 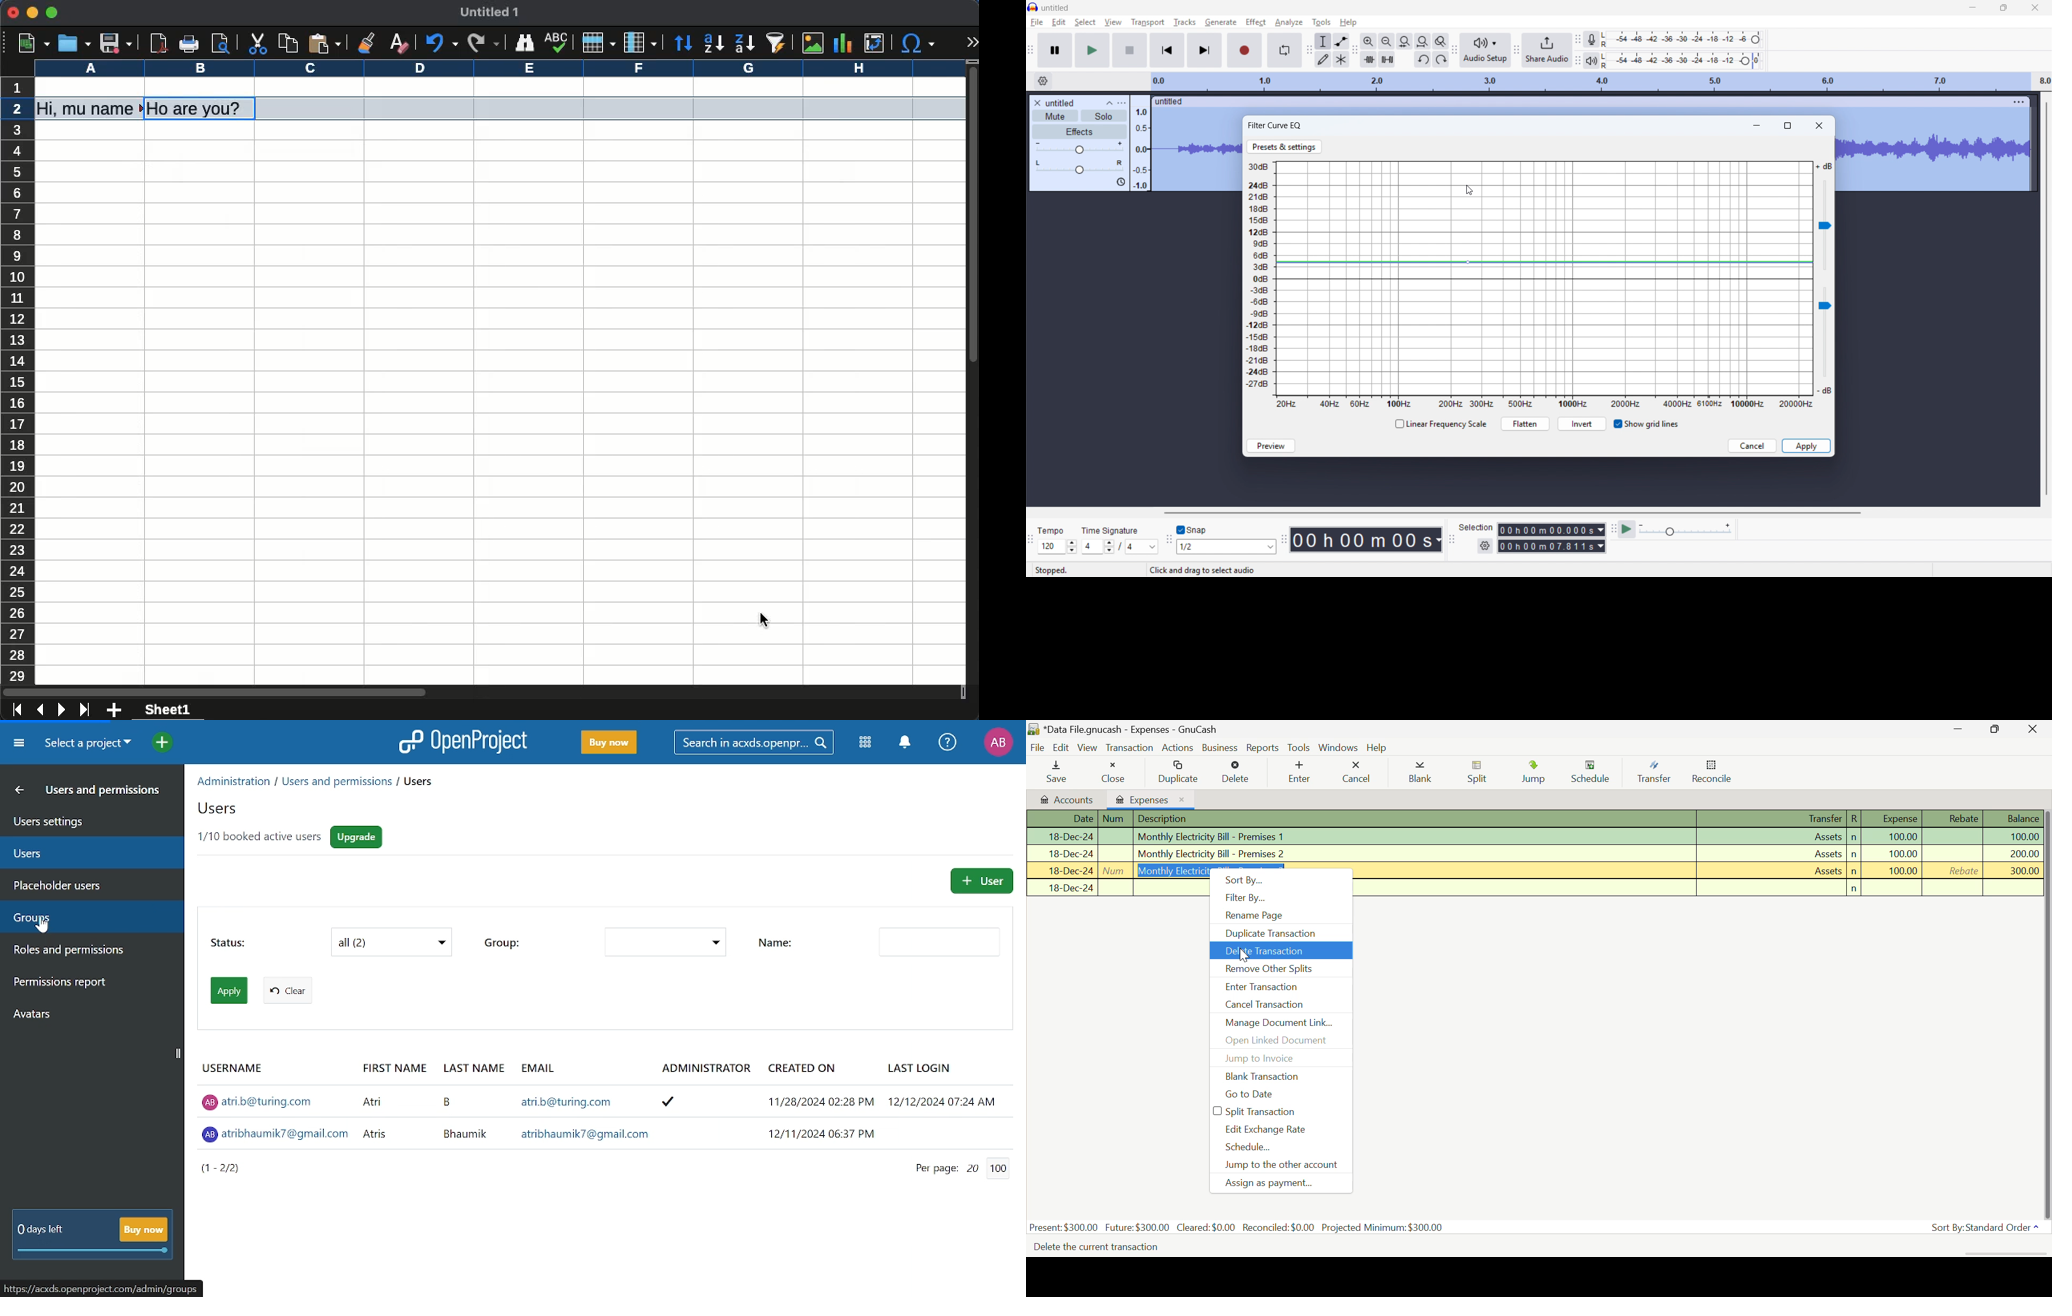 What do you see at coordinates (1378, 747) in the screenshot?
I see `Help` at bounding box center [1378, 747].